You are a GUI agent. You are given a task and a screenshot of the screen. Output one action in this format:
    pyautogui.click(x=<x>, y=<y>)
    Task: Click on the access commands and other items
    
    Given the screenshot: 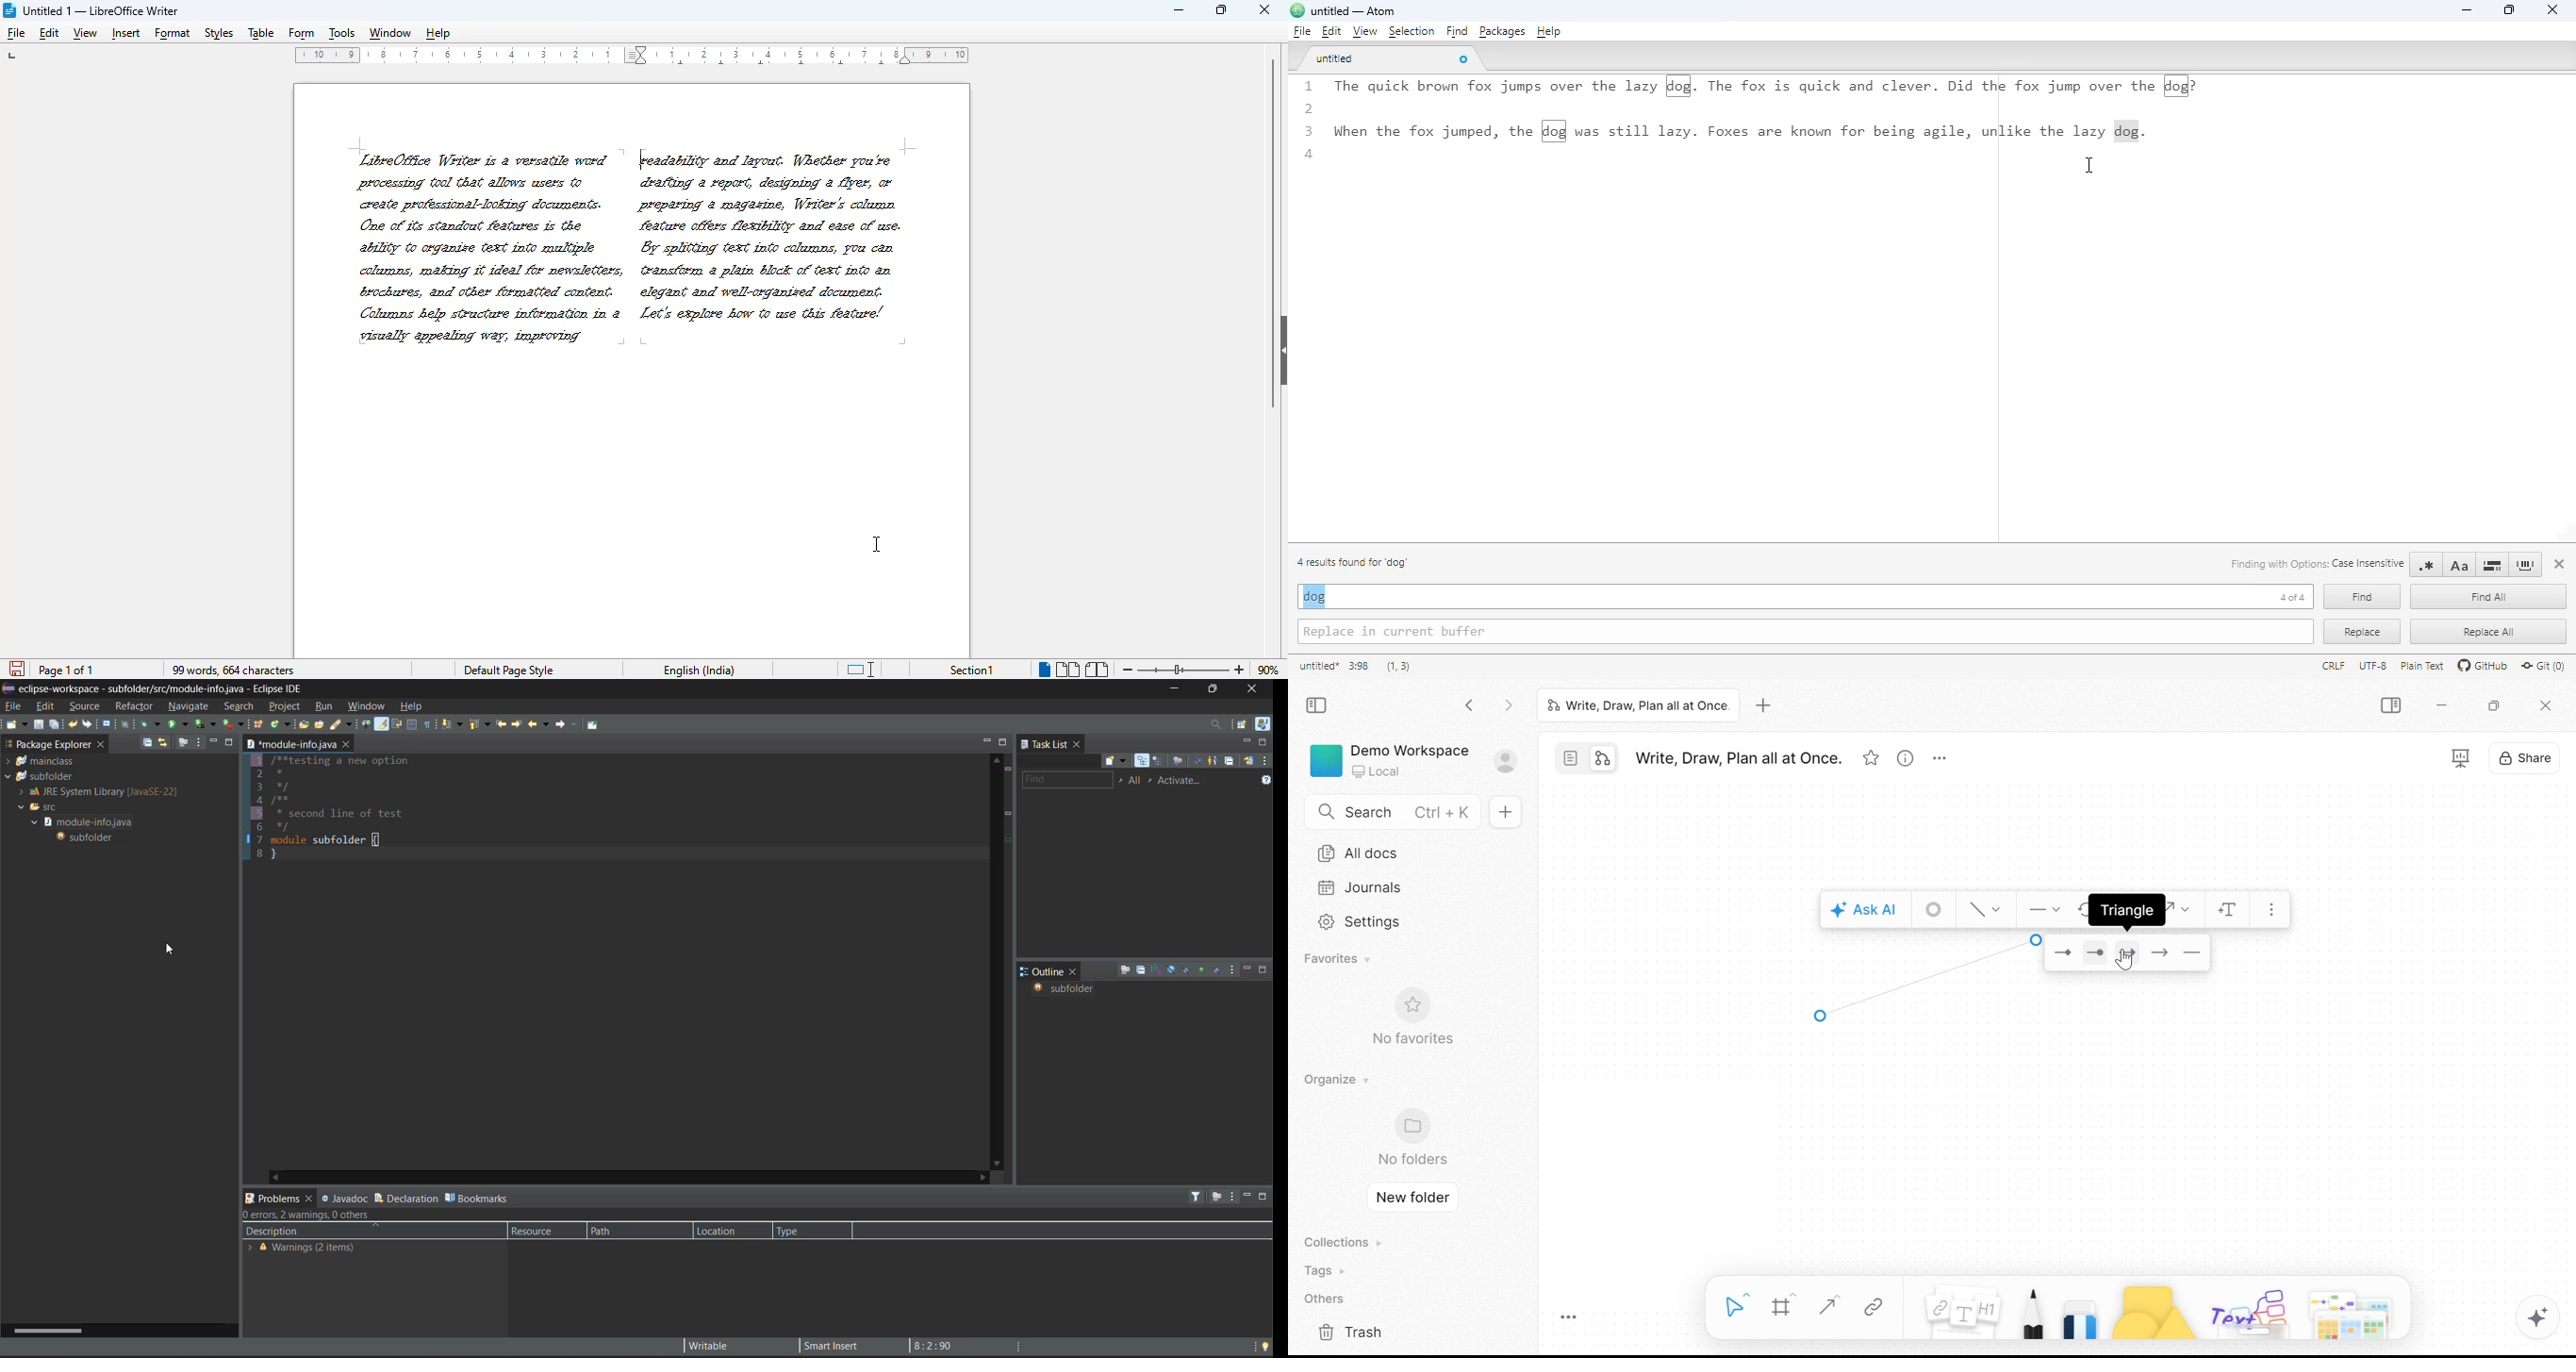 What is the action you would take?
    pyautogui.click(x=1215, y=724)
    